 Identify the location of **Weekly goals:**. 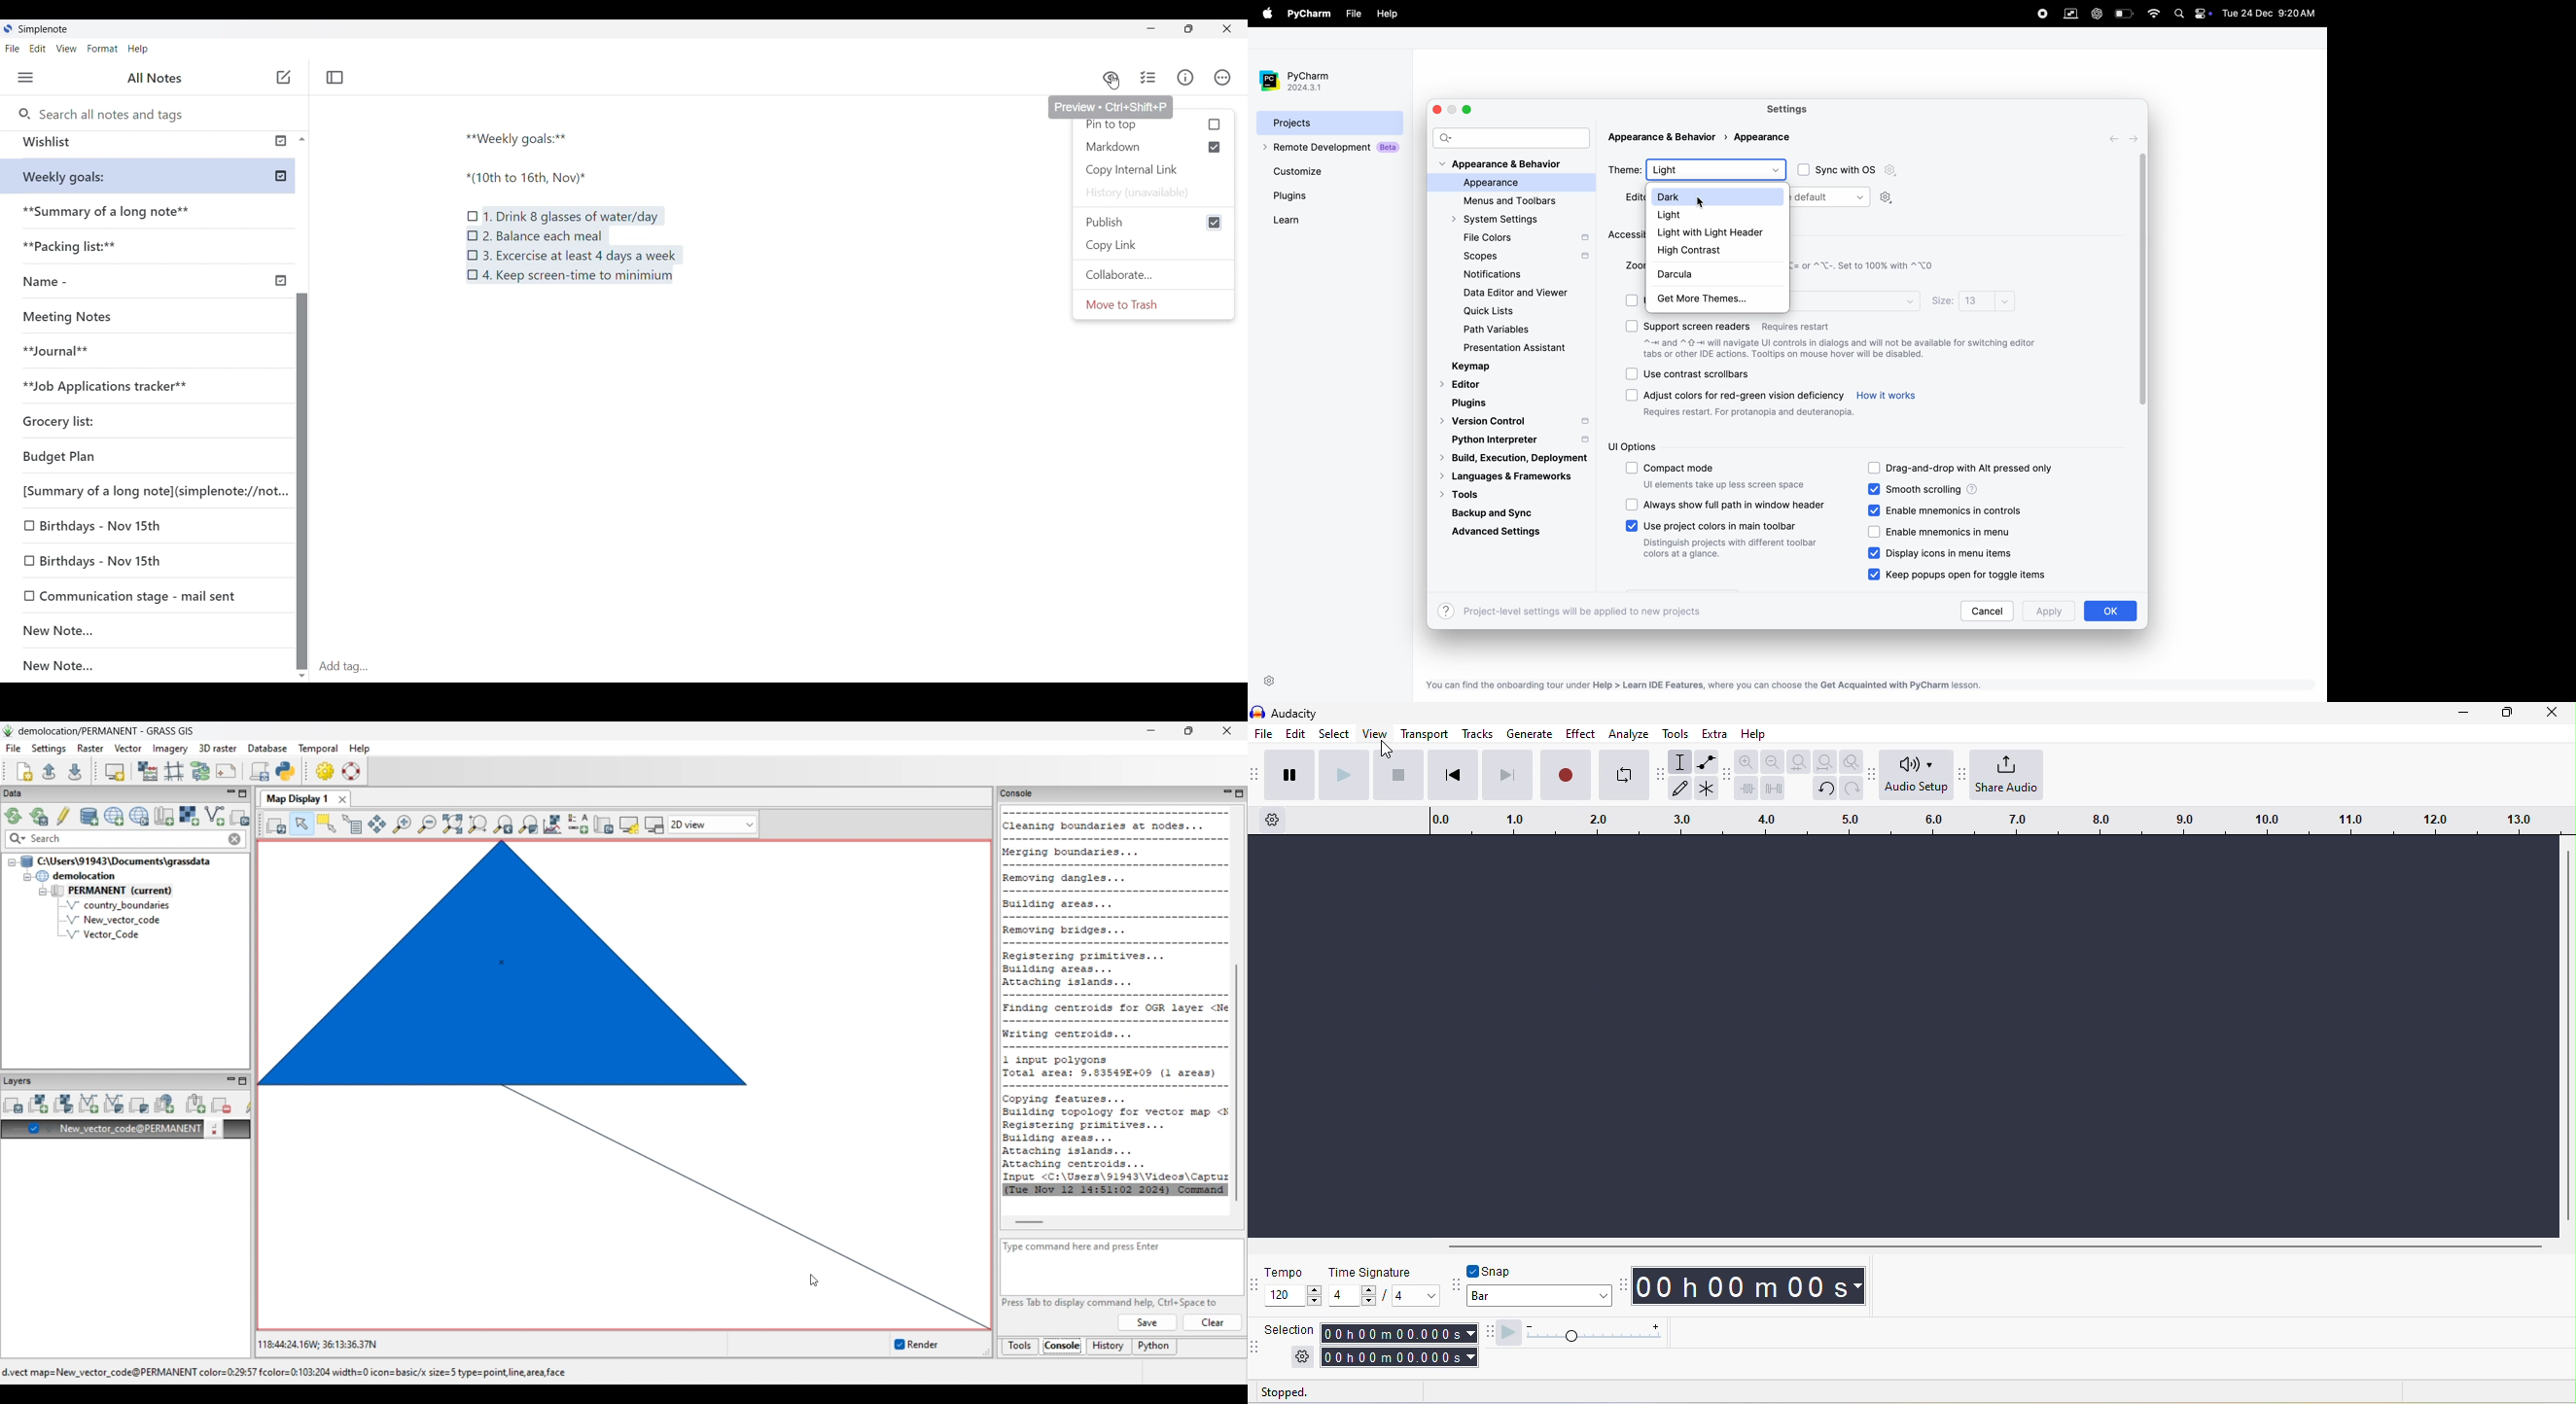
(522, 136).